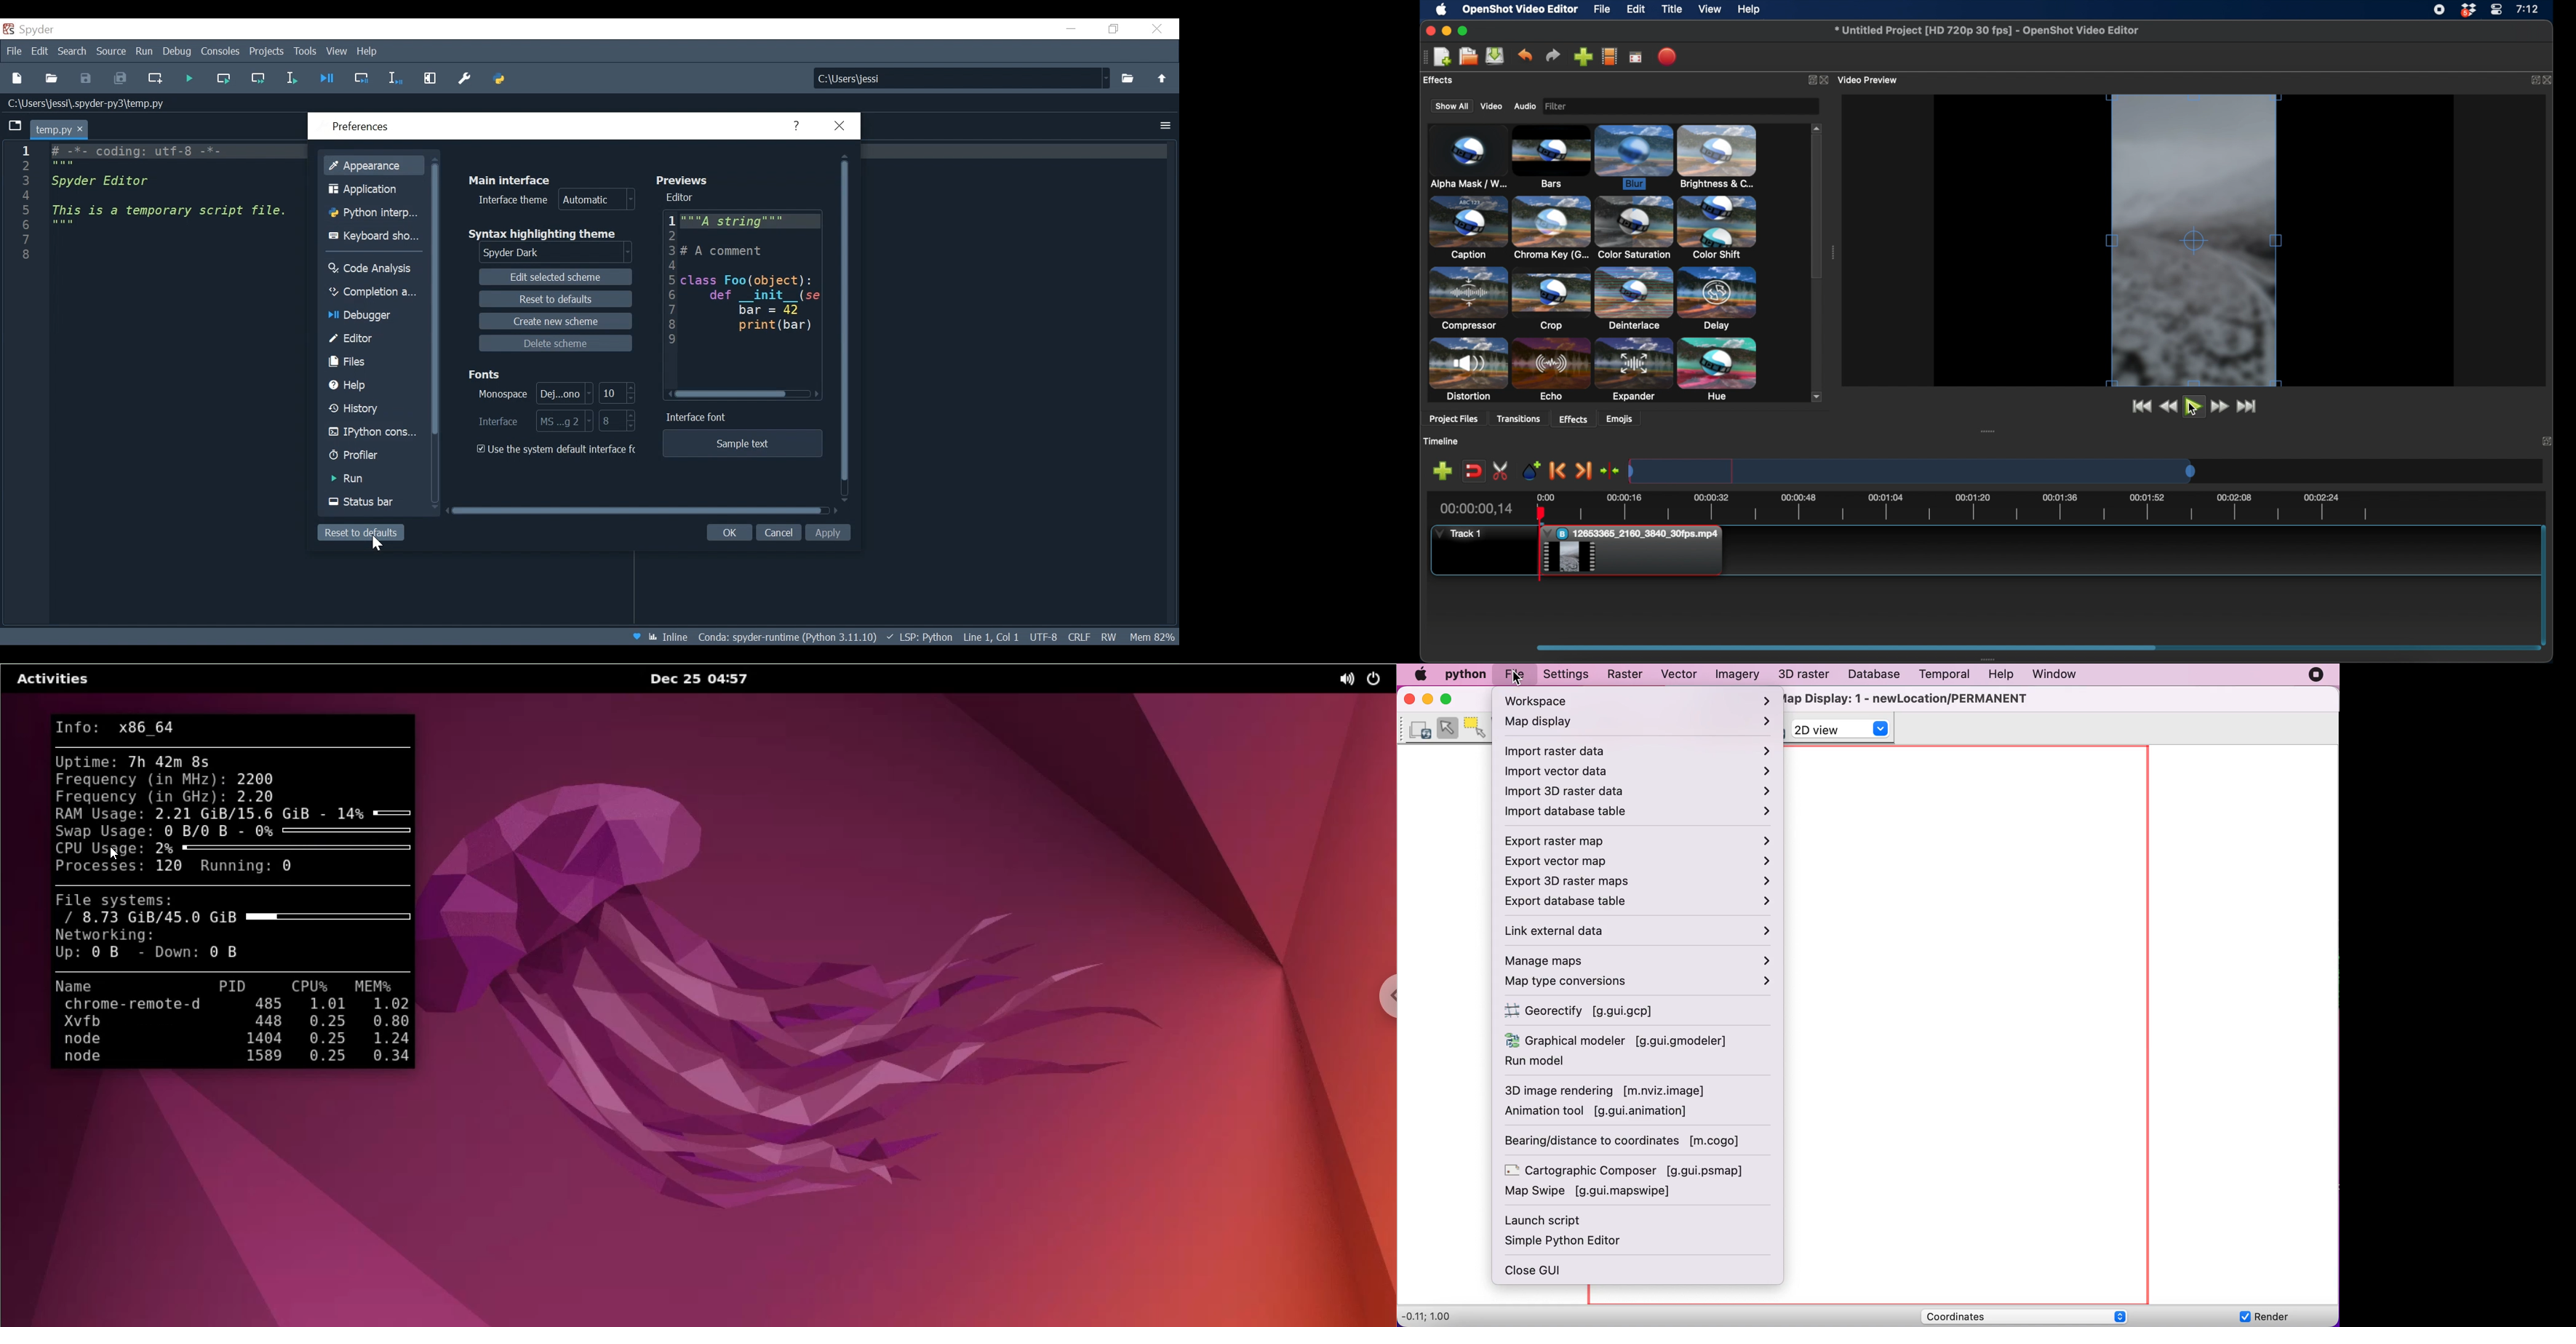 The image size is (2576, 1344). I want to click on alpha mask, so click(1467, 159).